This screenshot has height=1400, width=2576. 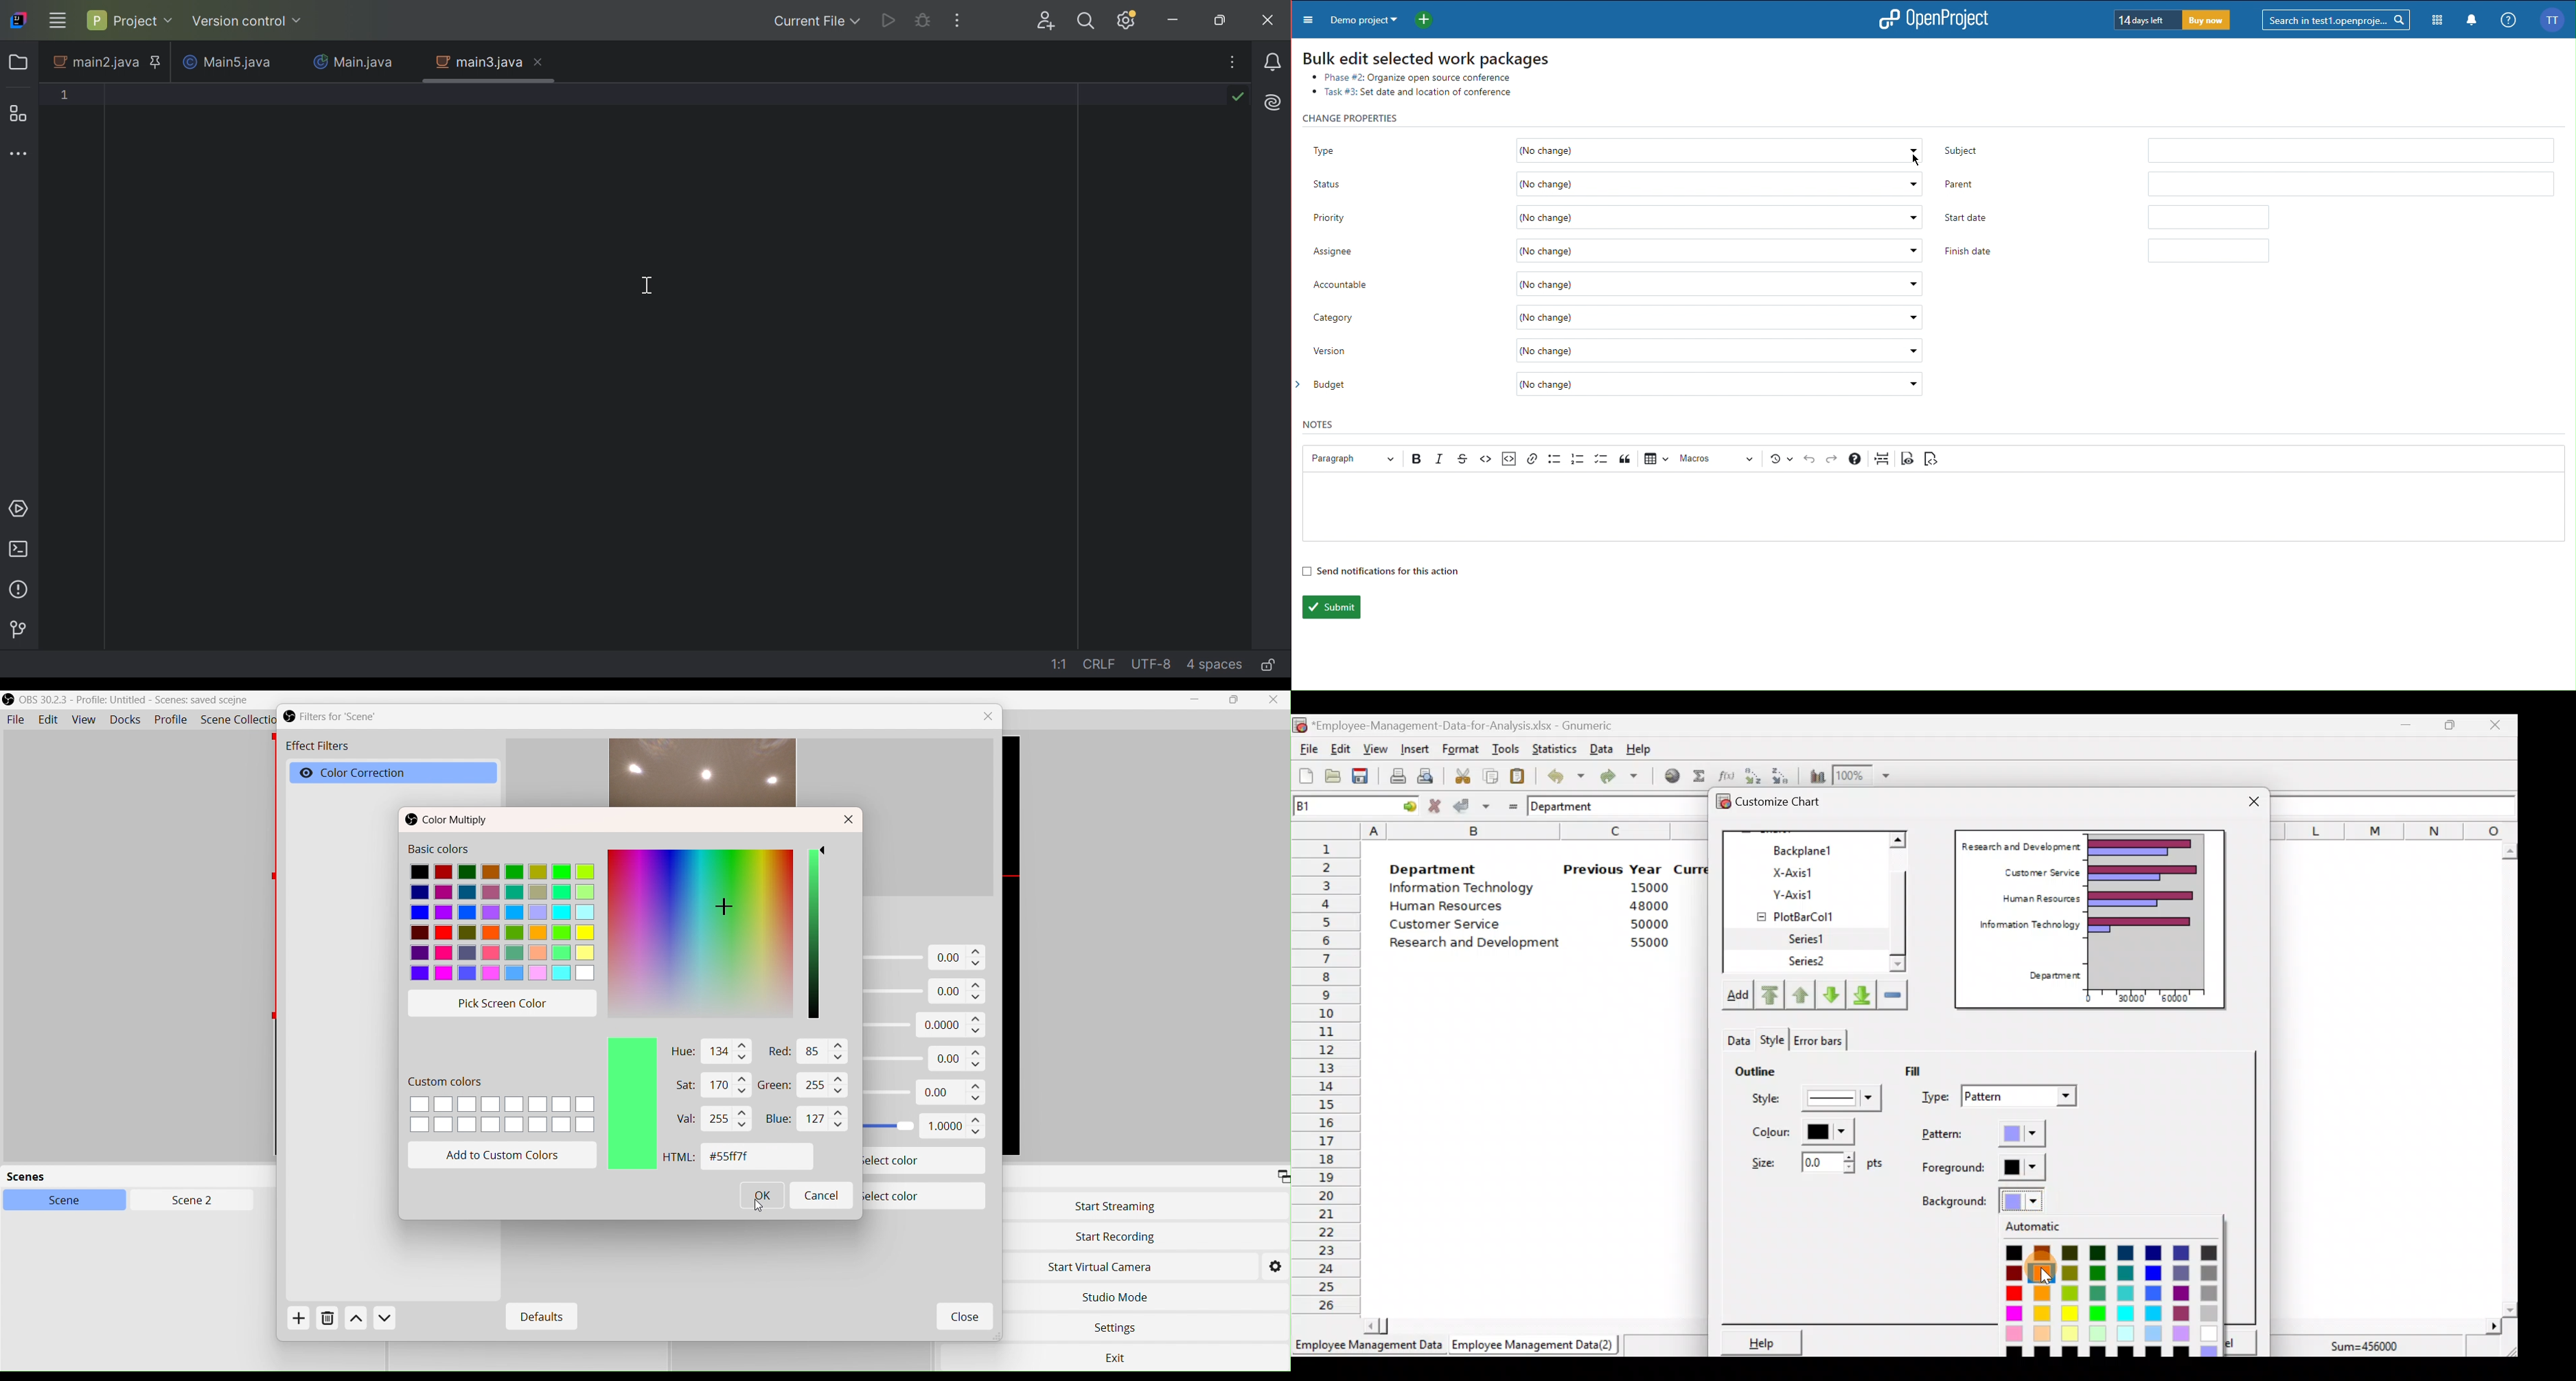 I want to click on Start Streaming, so click(x=1116, y=1206).